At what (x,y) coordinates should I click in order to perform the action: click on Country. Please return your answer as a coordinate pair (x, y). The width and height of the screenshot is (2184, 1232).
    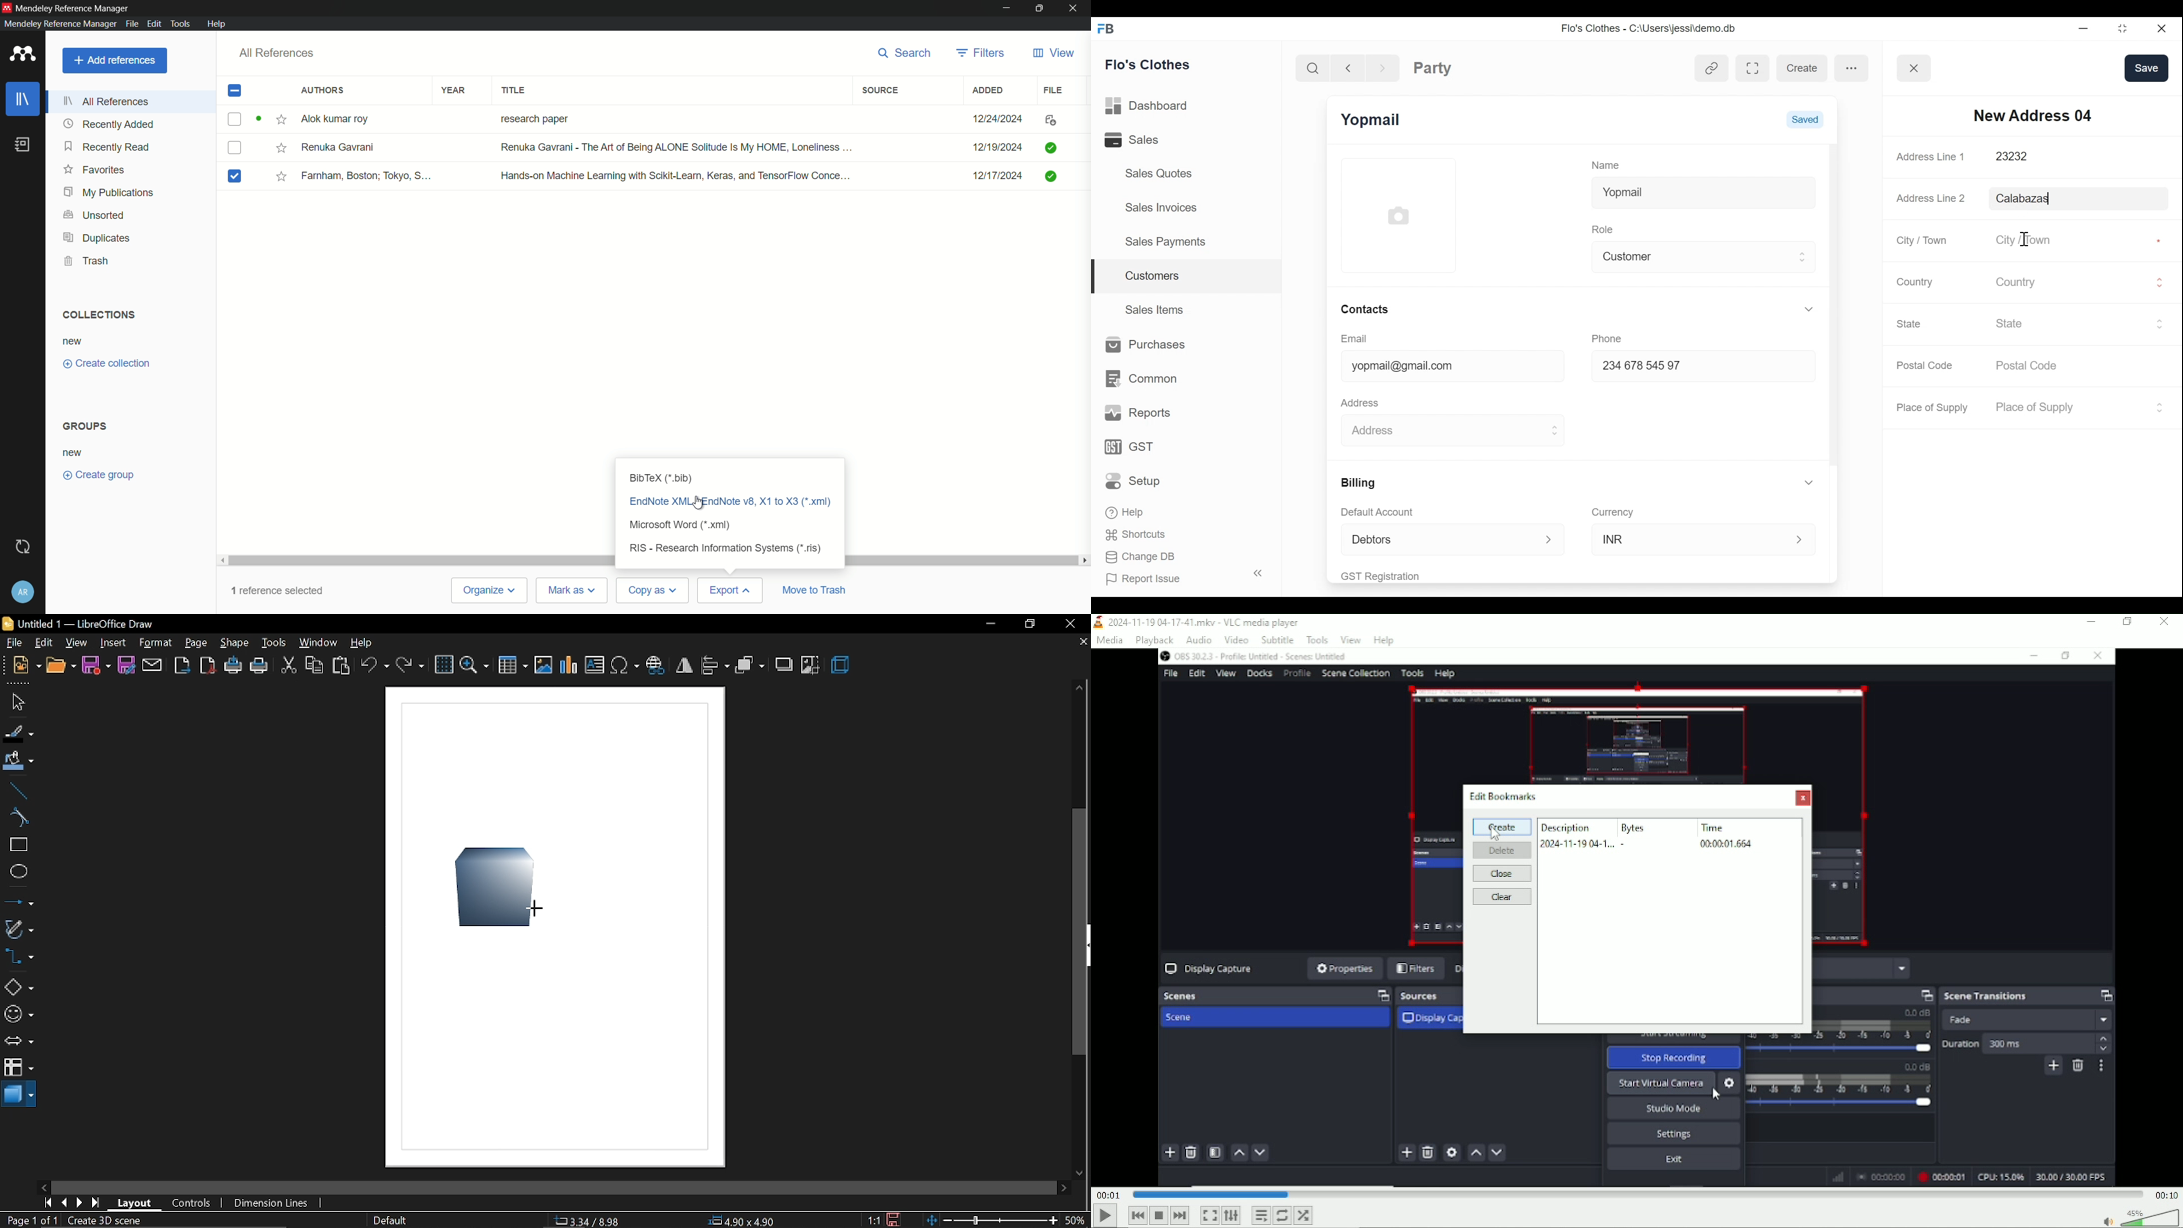
    Looking at the image, I should click on (1913, 281).